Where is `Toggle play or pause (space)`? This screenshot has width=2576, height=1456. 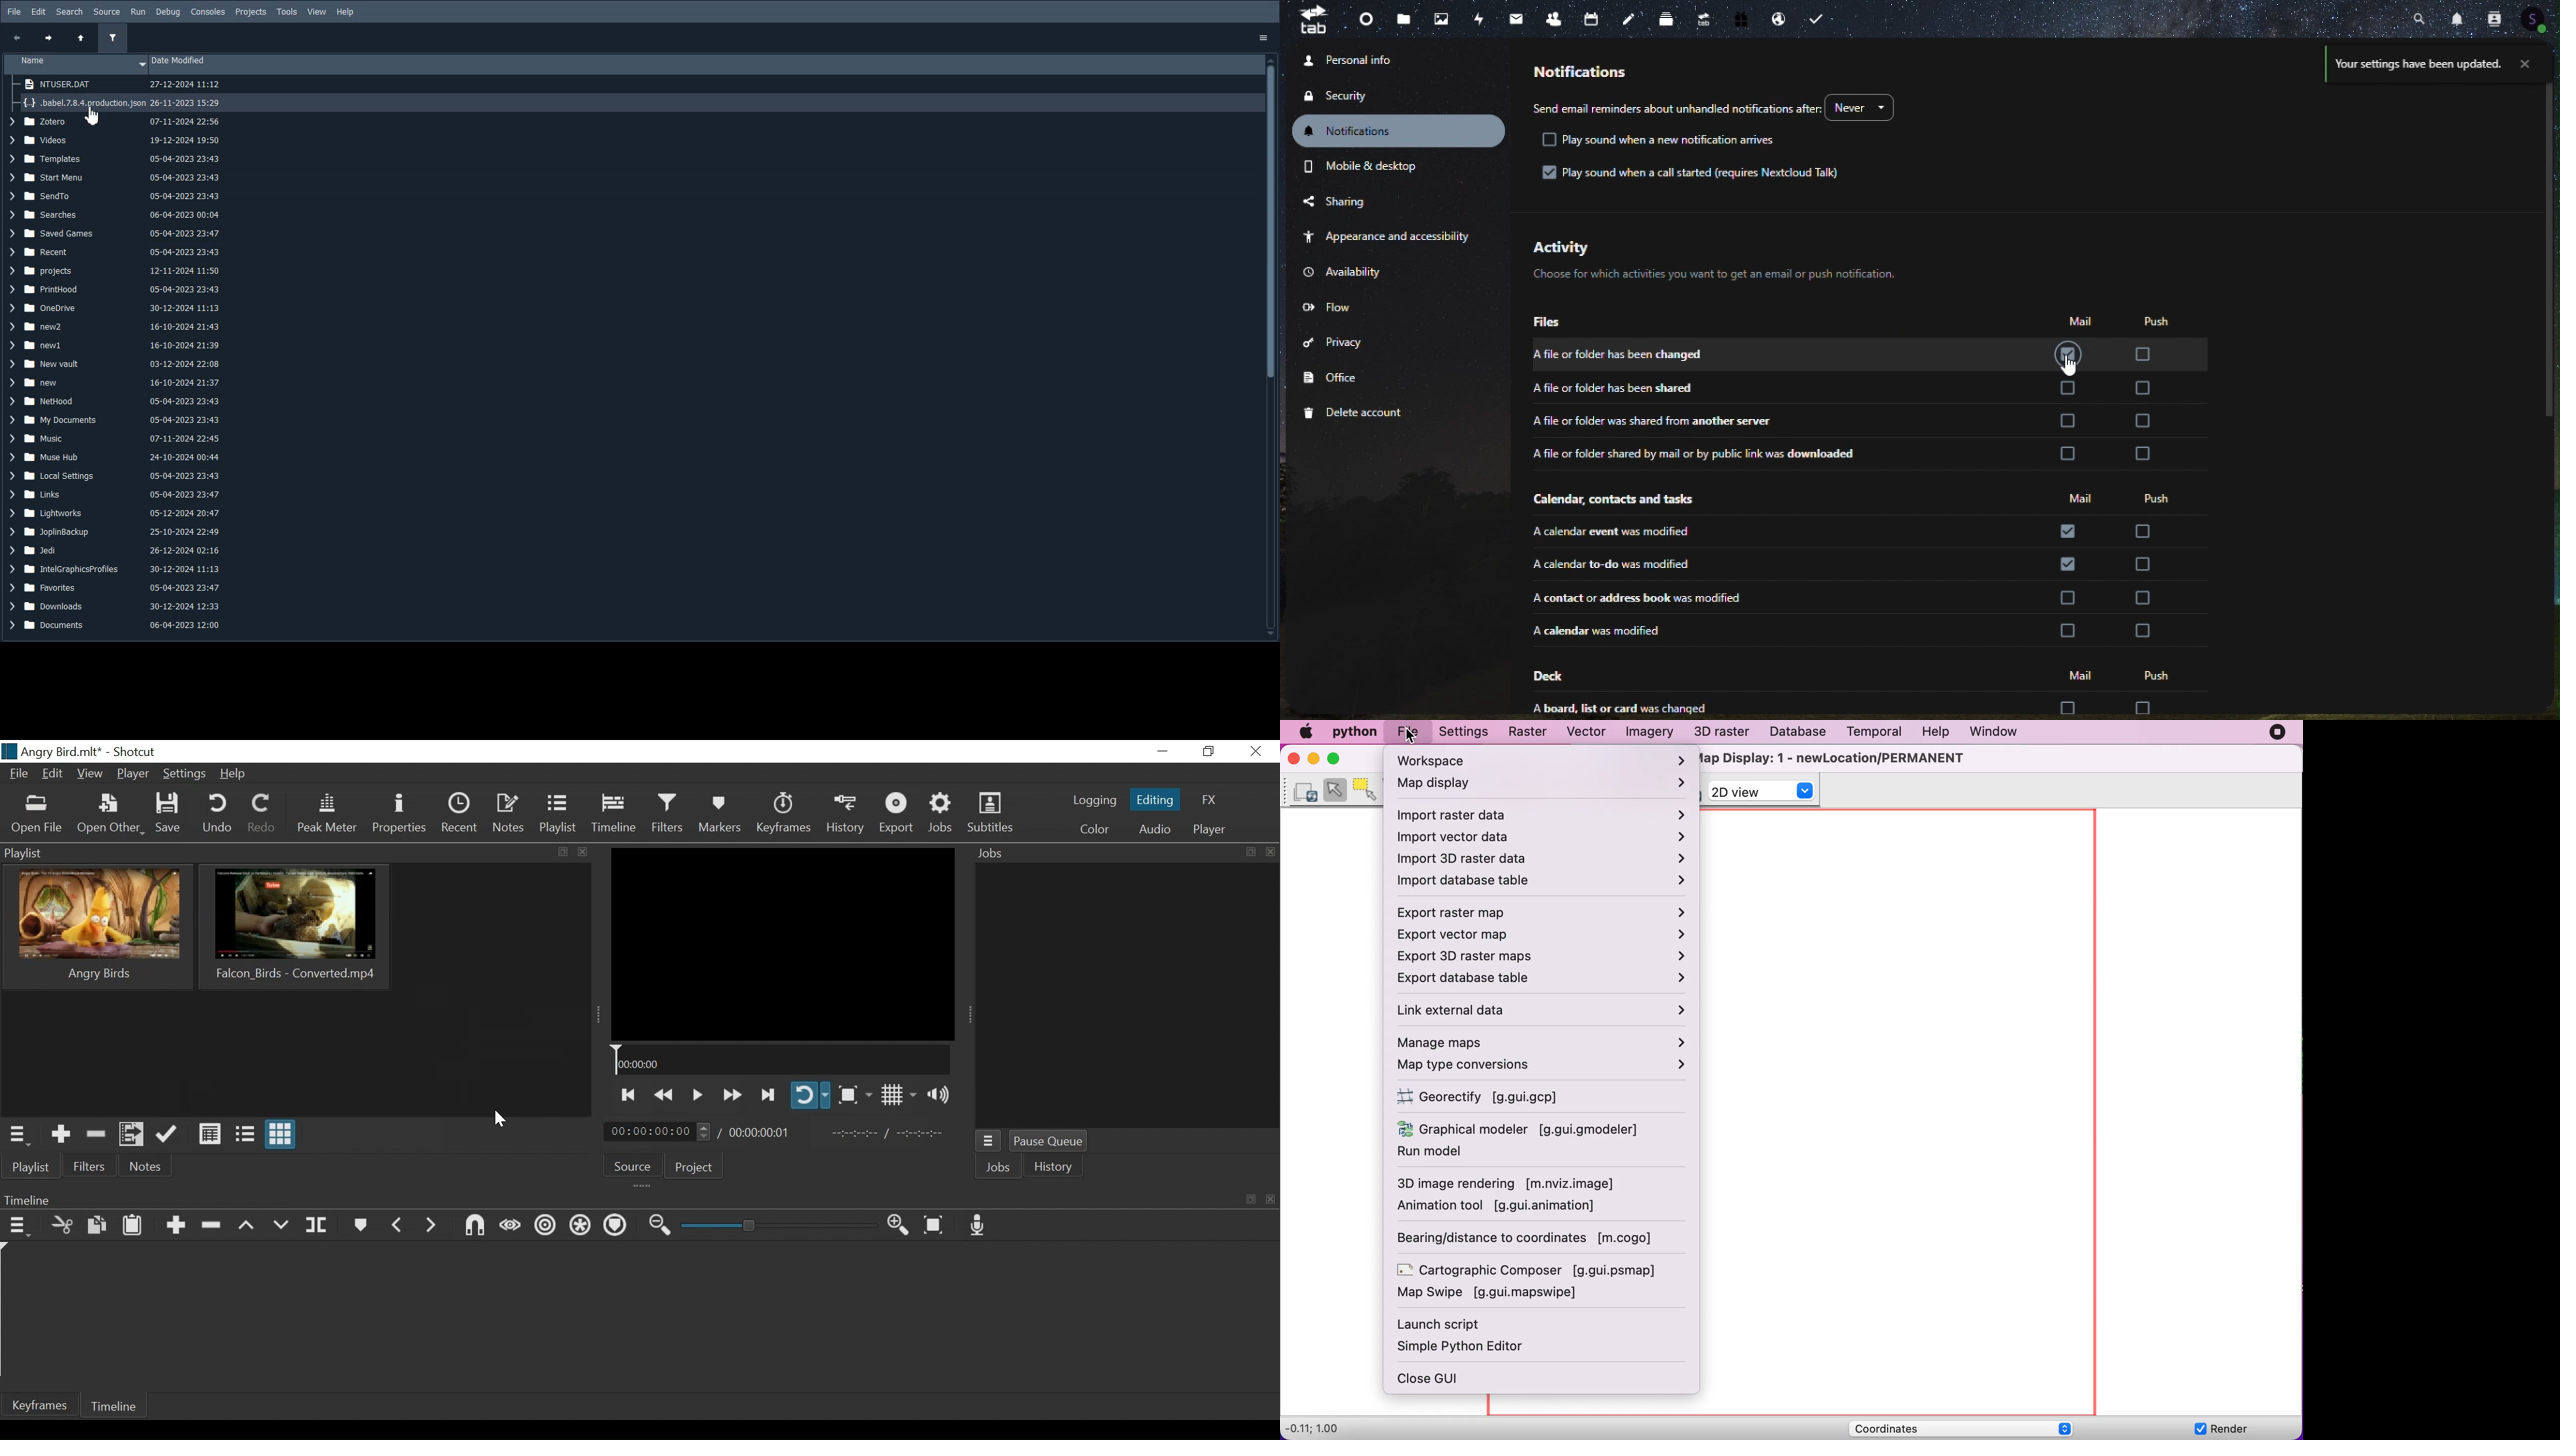 Toggle play or pause (space) is located at coordinates (697, 1094).